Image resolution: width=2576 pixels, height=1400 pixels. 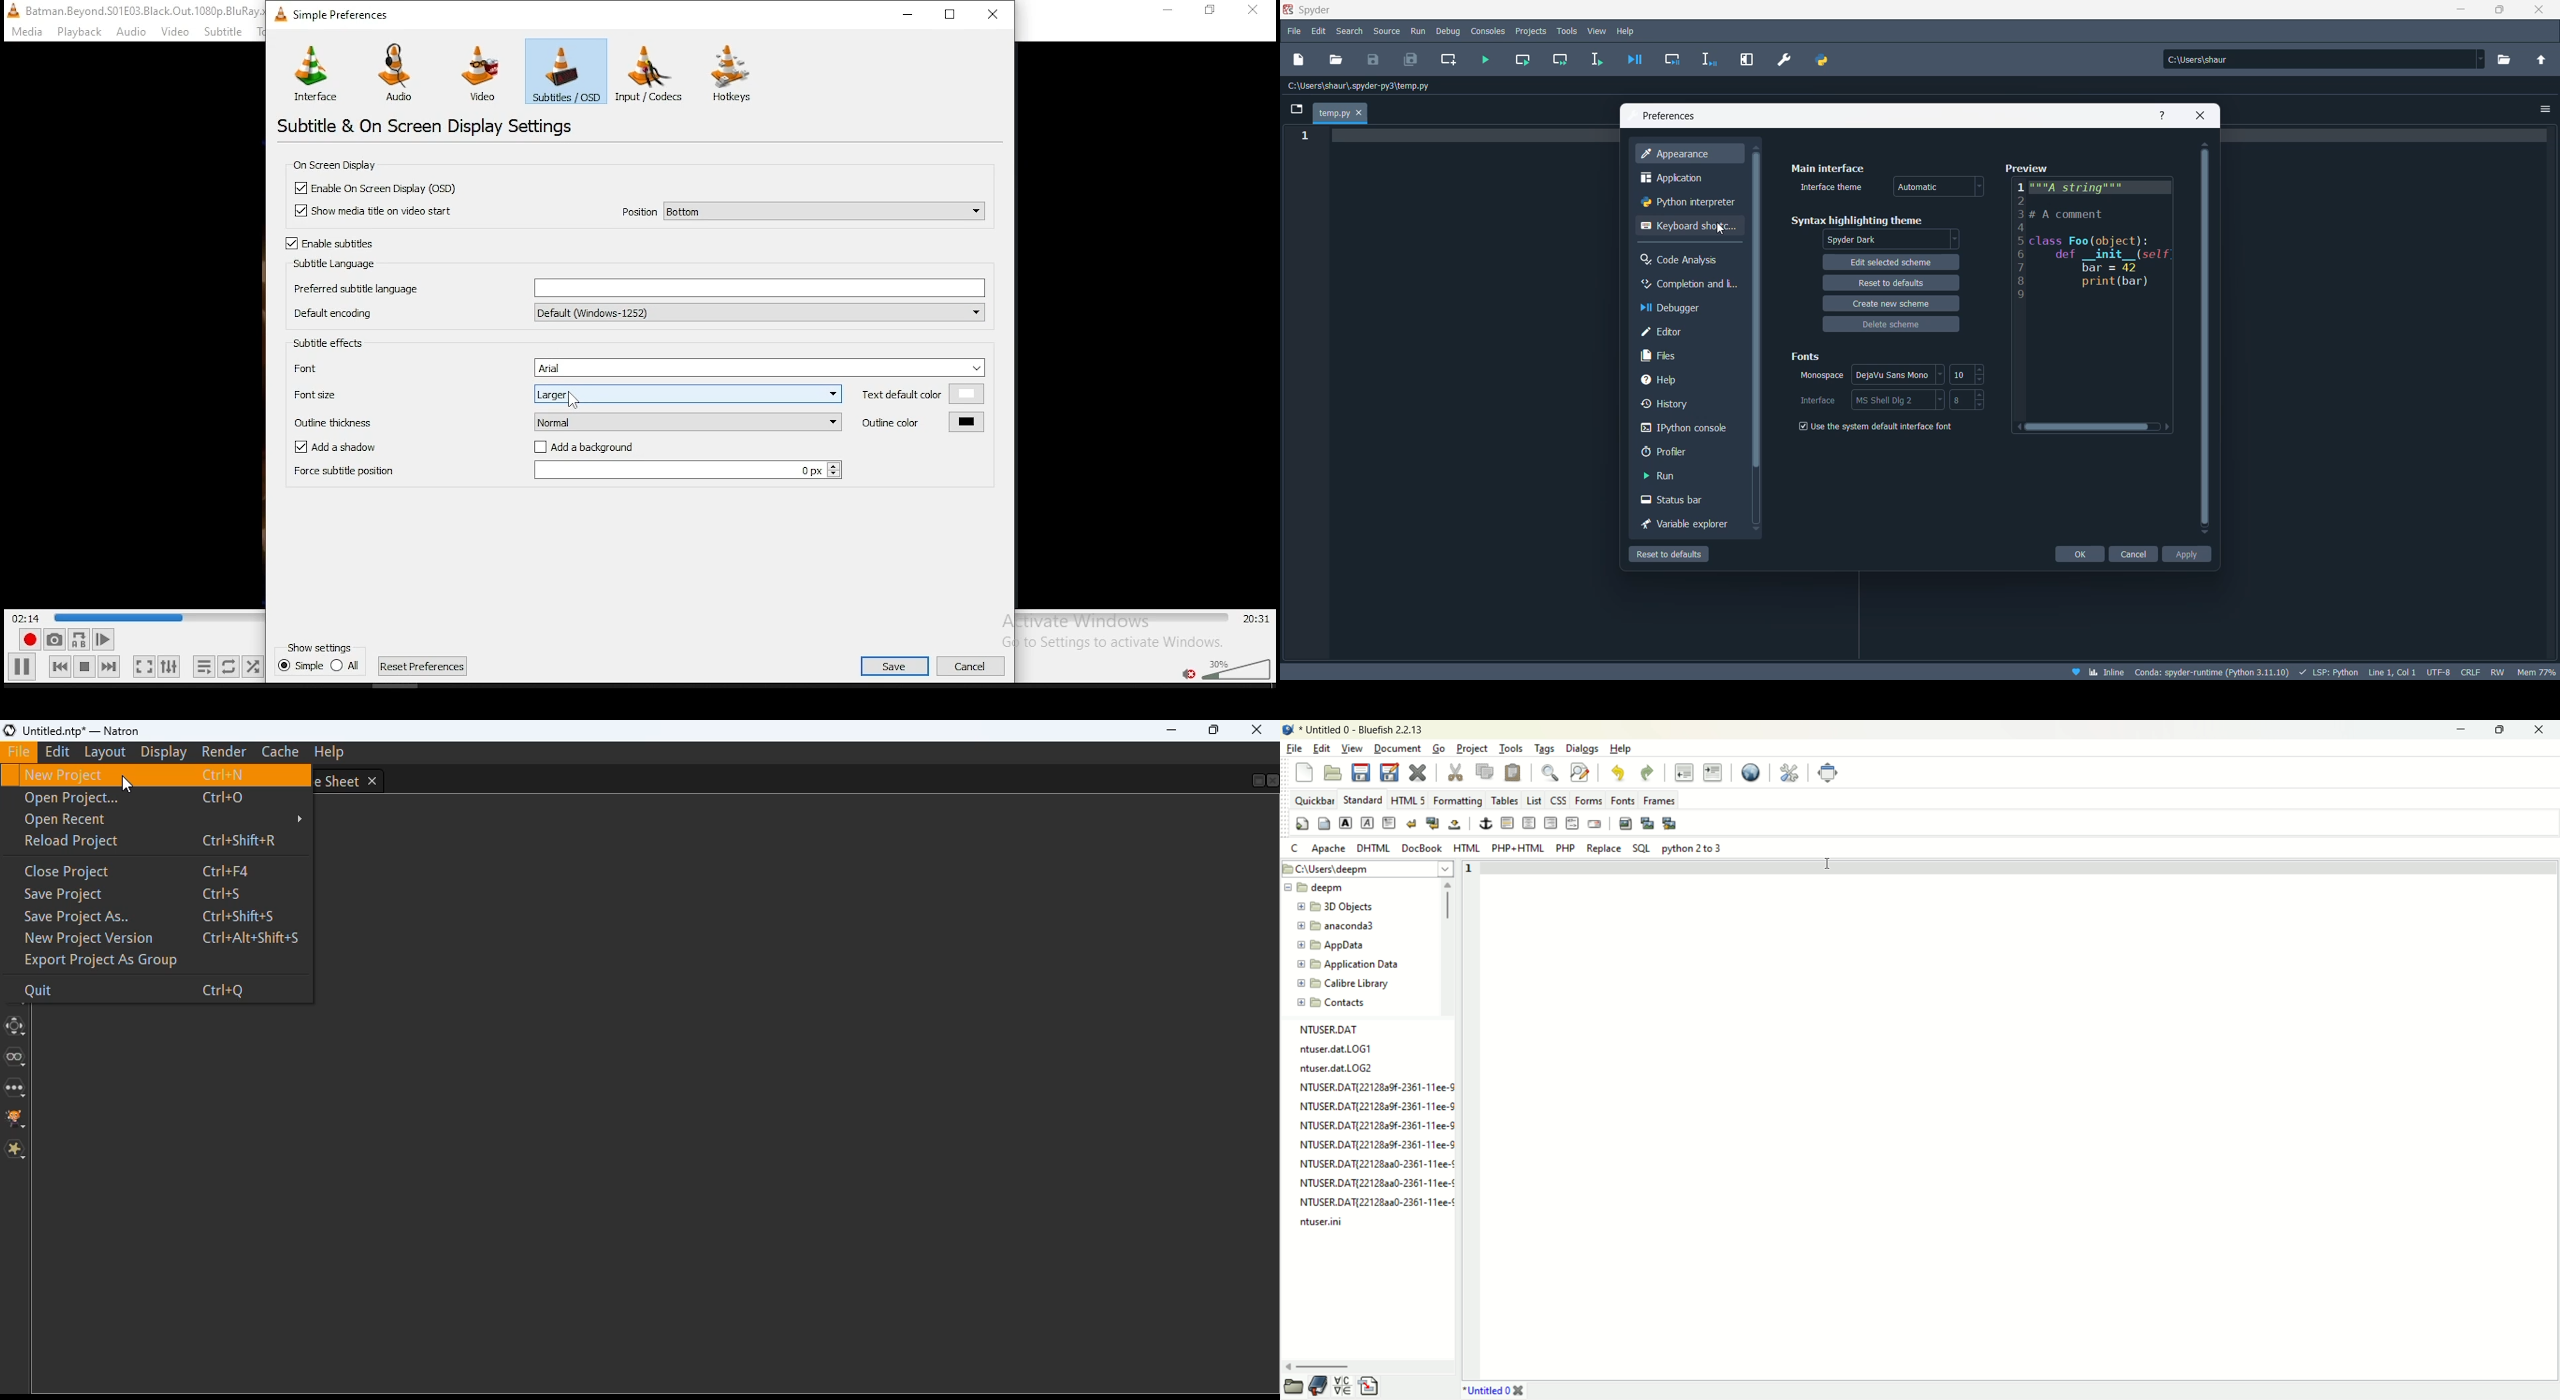 I want to click on fonts interface options, so click(x=1899, y=400).